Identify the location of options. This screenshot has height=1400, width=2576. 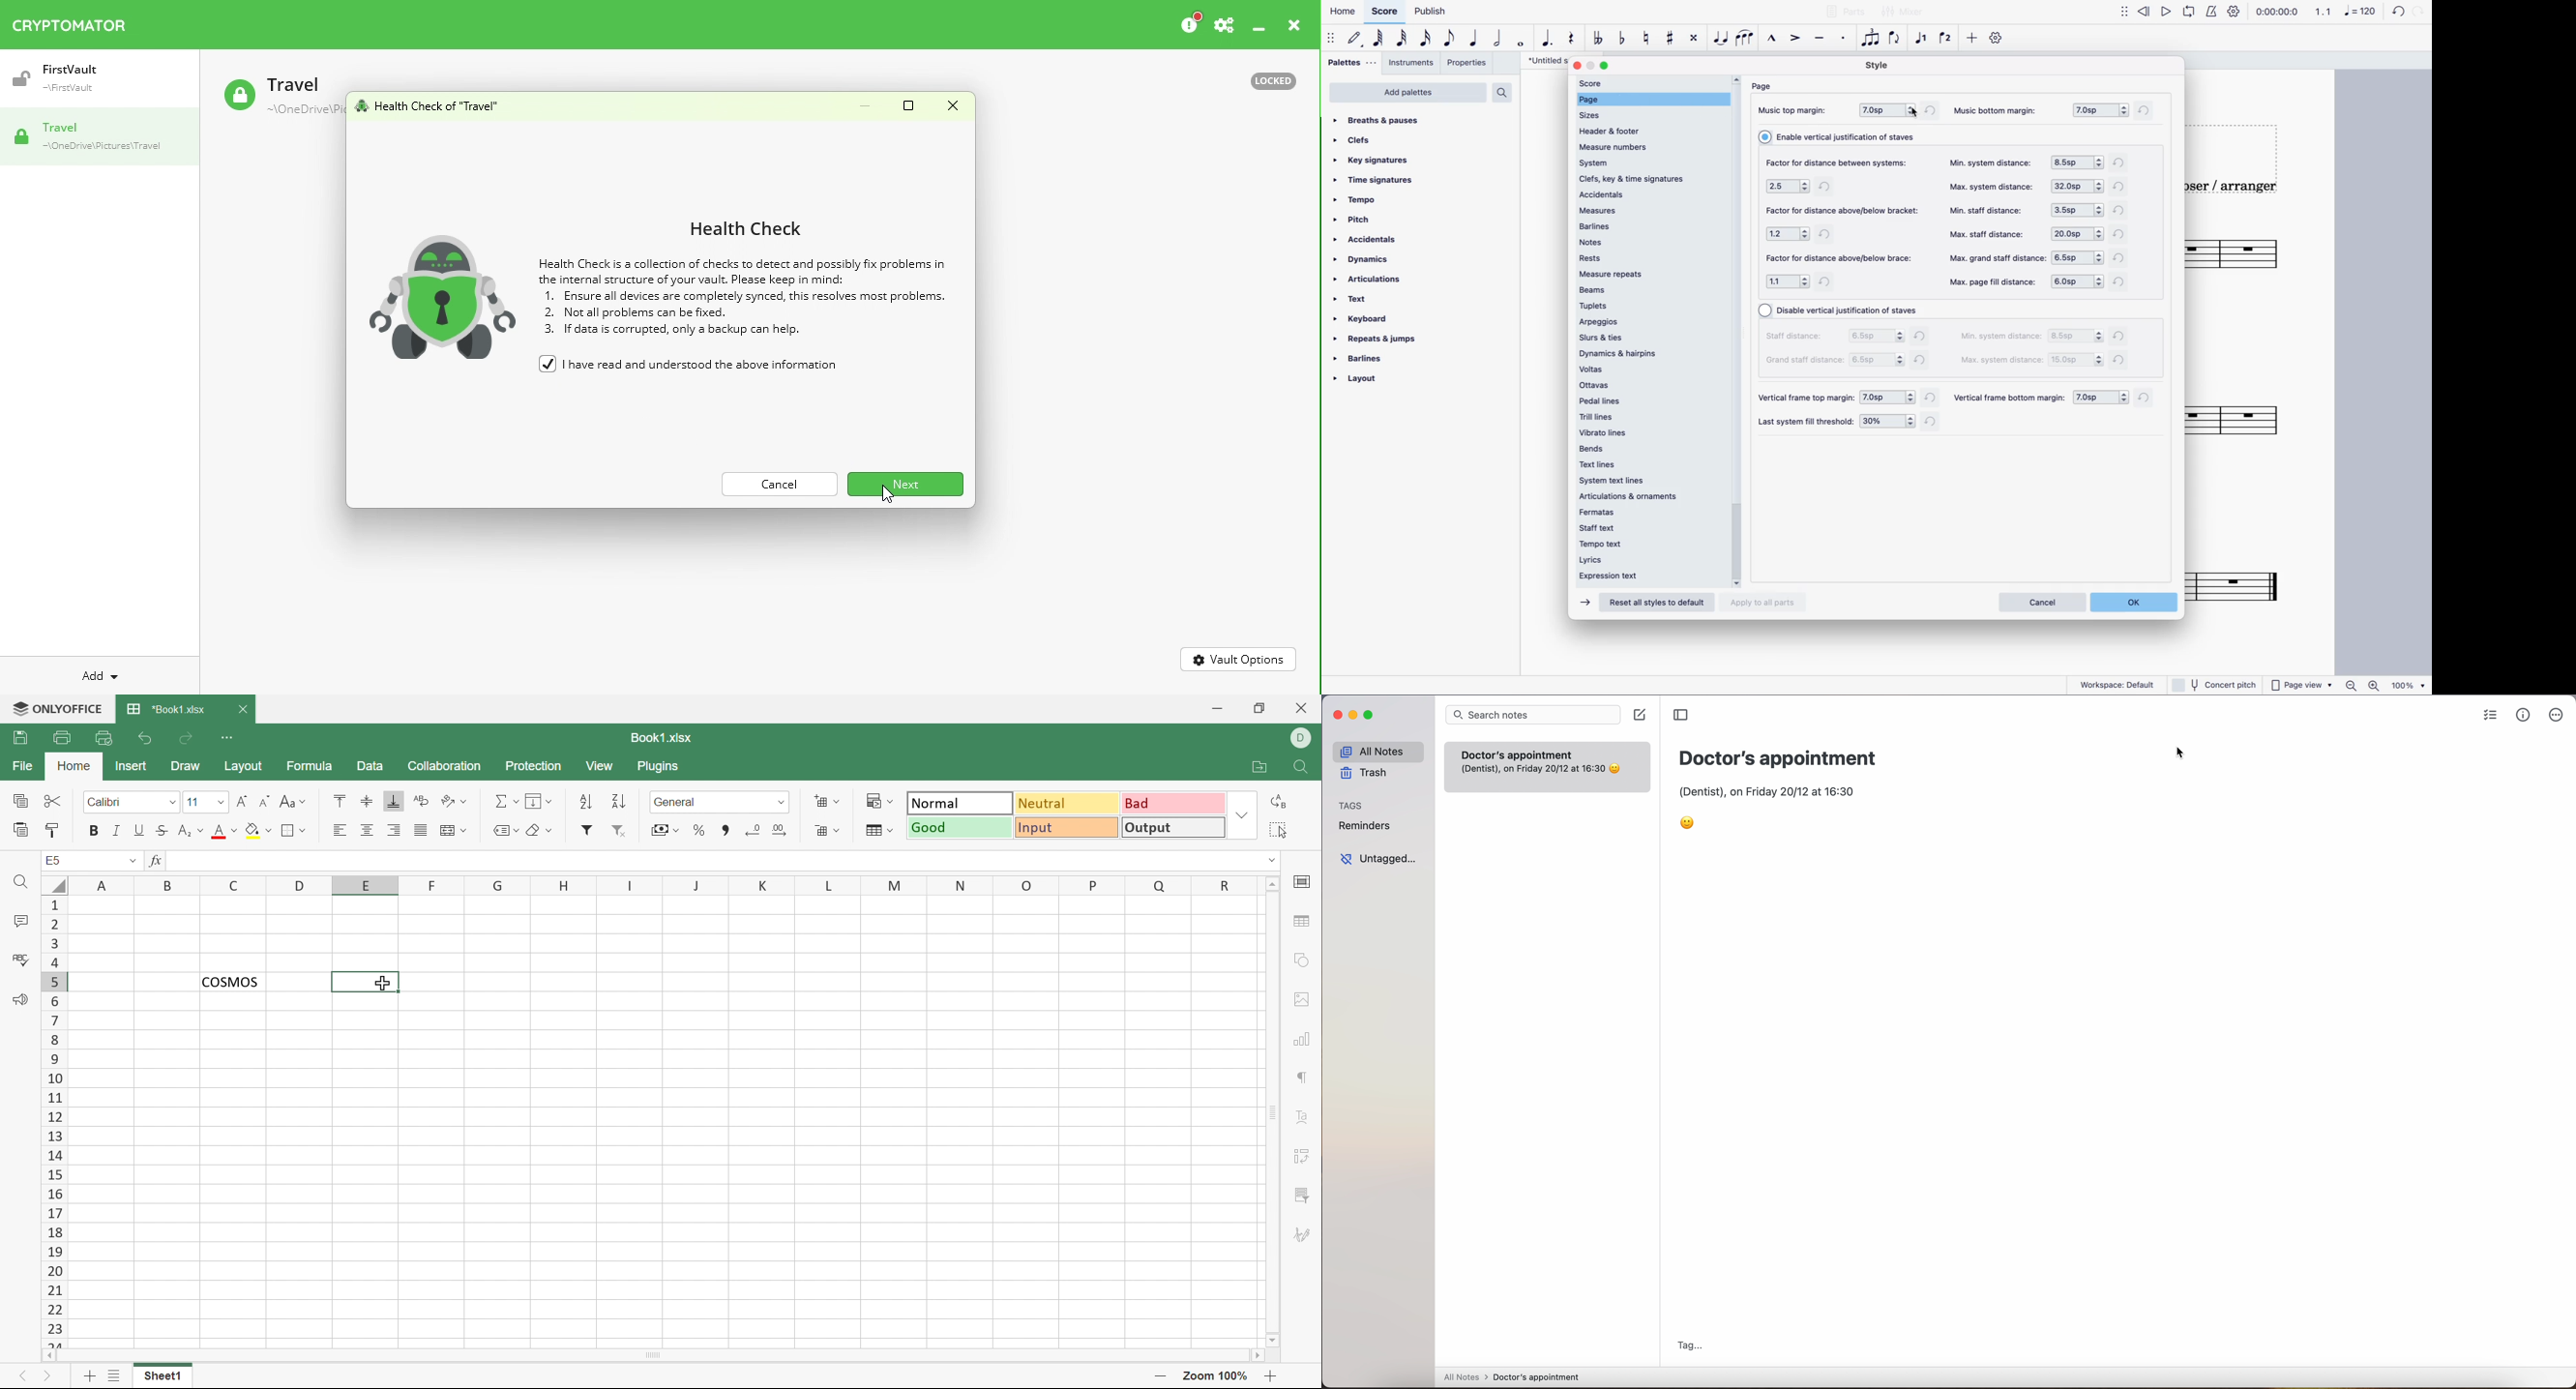
(1789, 186).